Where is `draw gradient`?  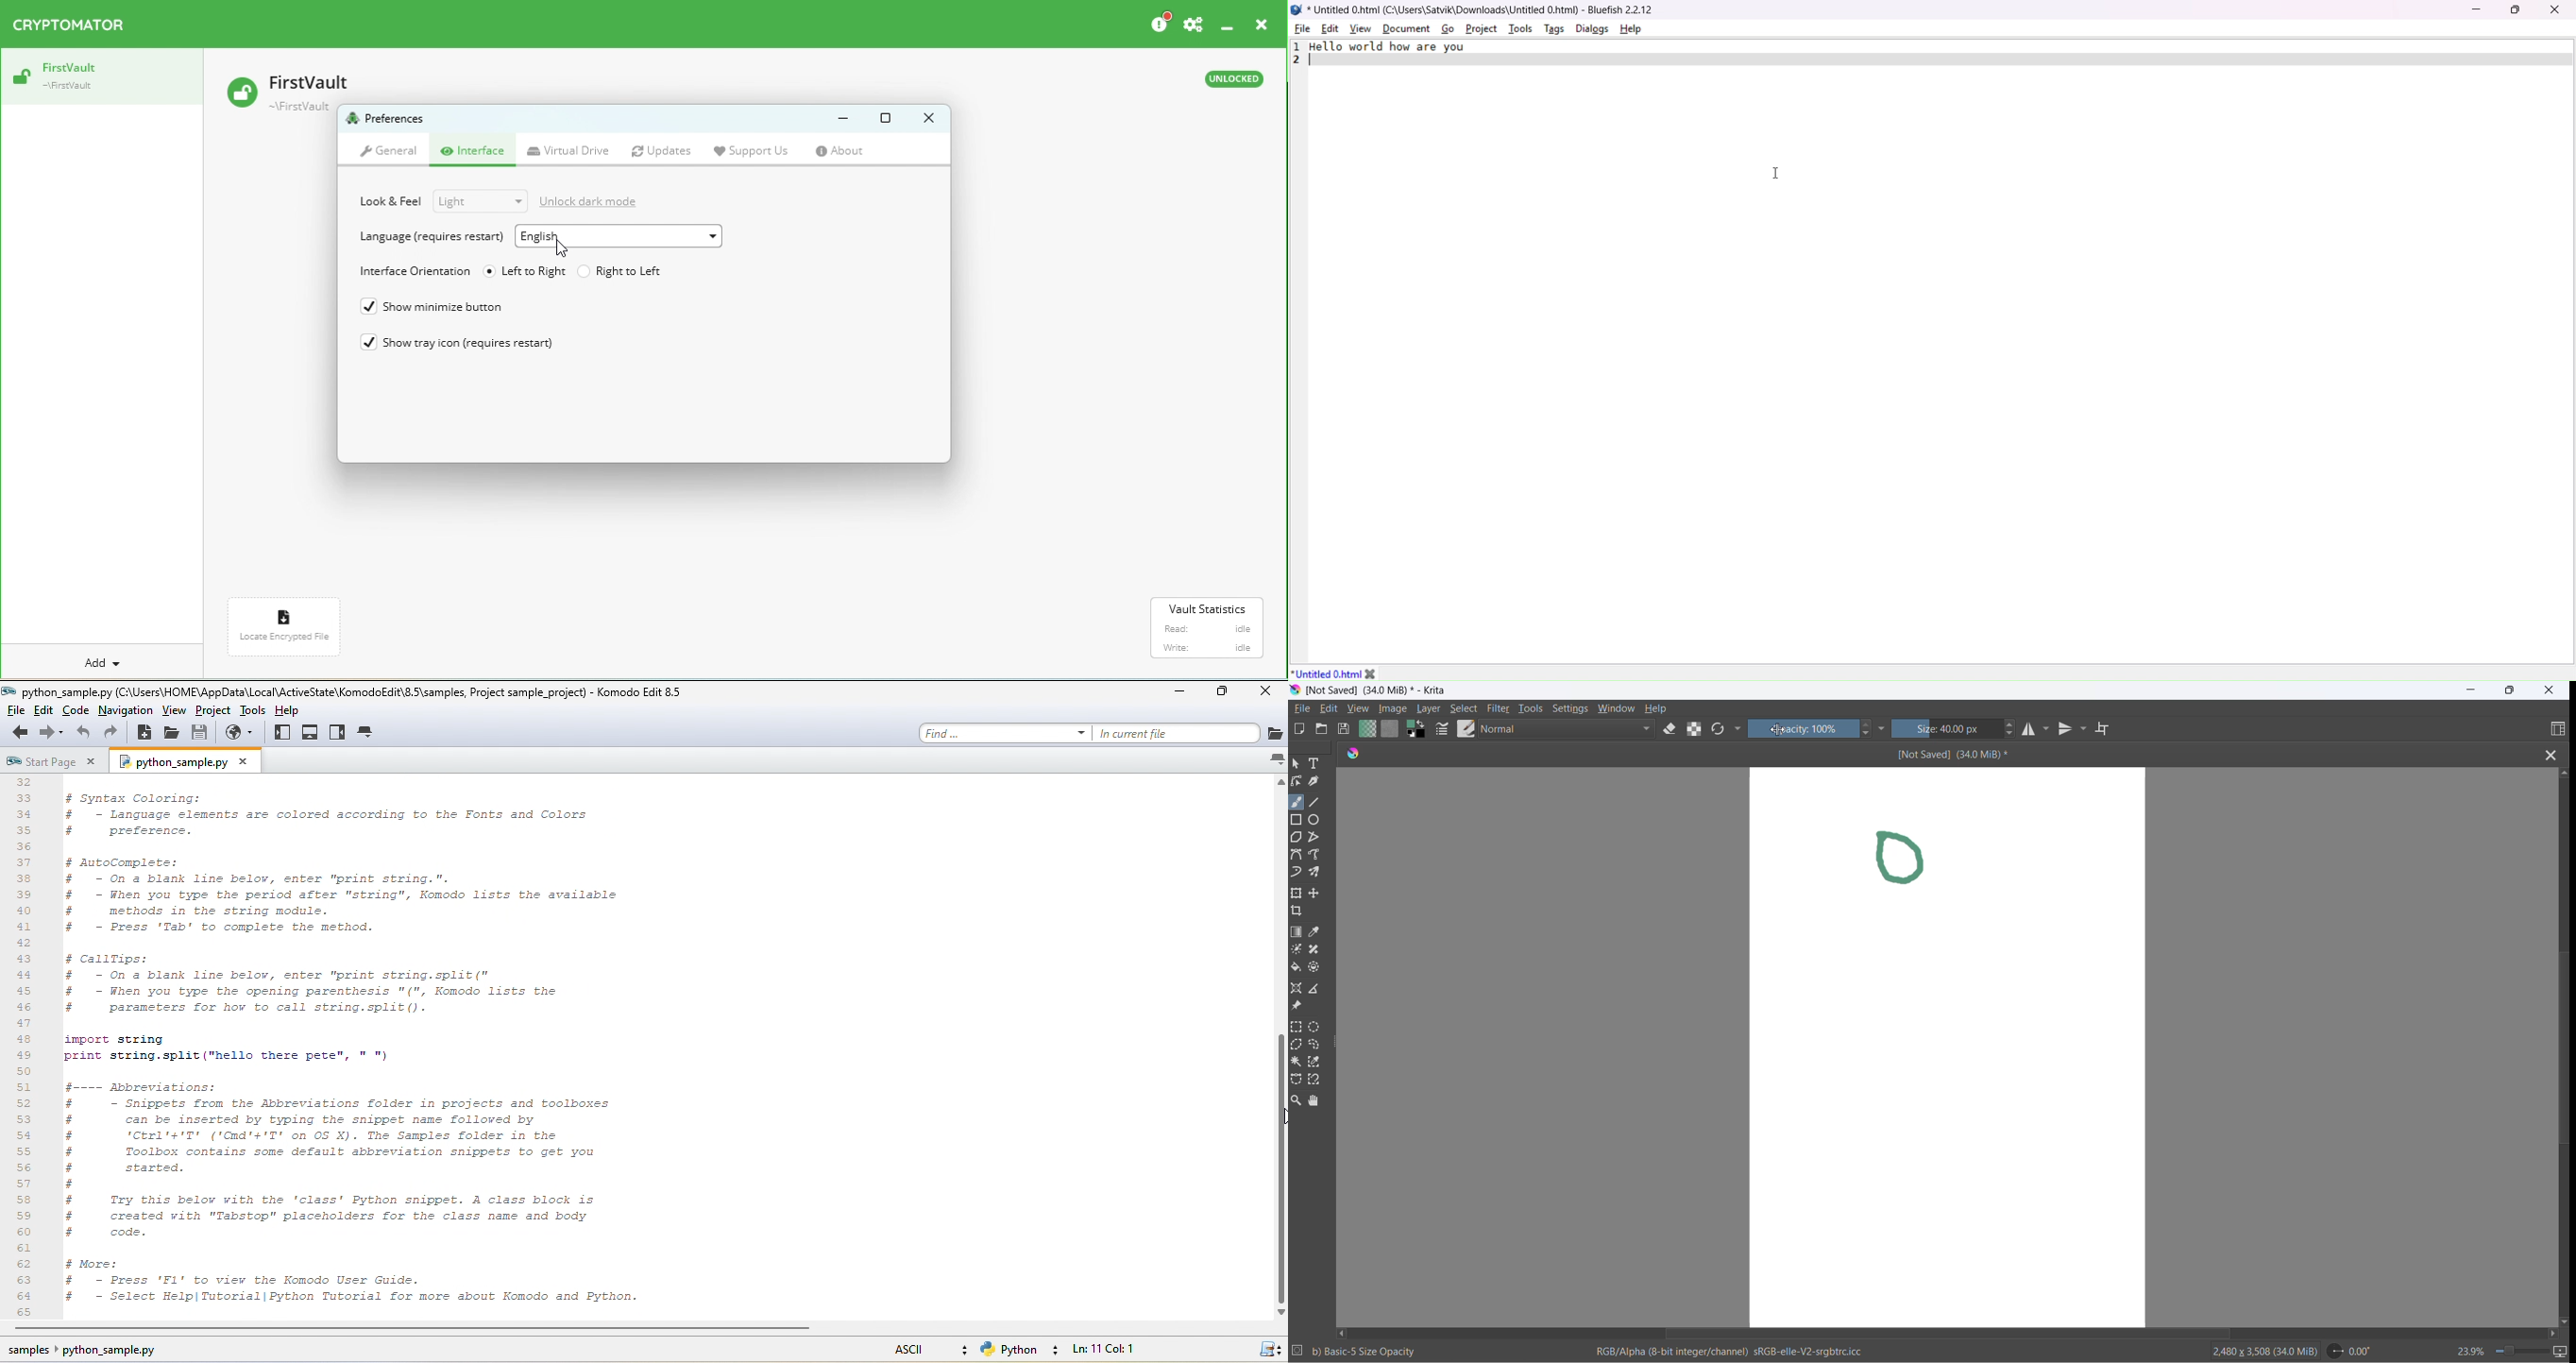 draw gradient is located at coordinates (1297, 933).